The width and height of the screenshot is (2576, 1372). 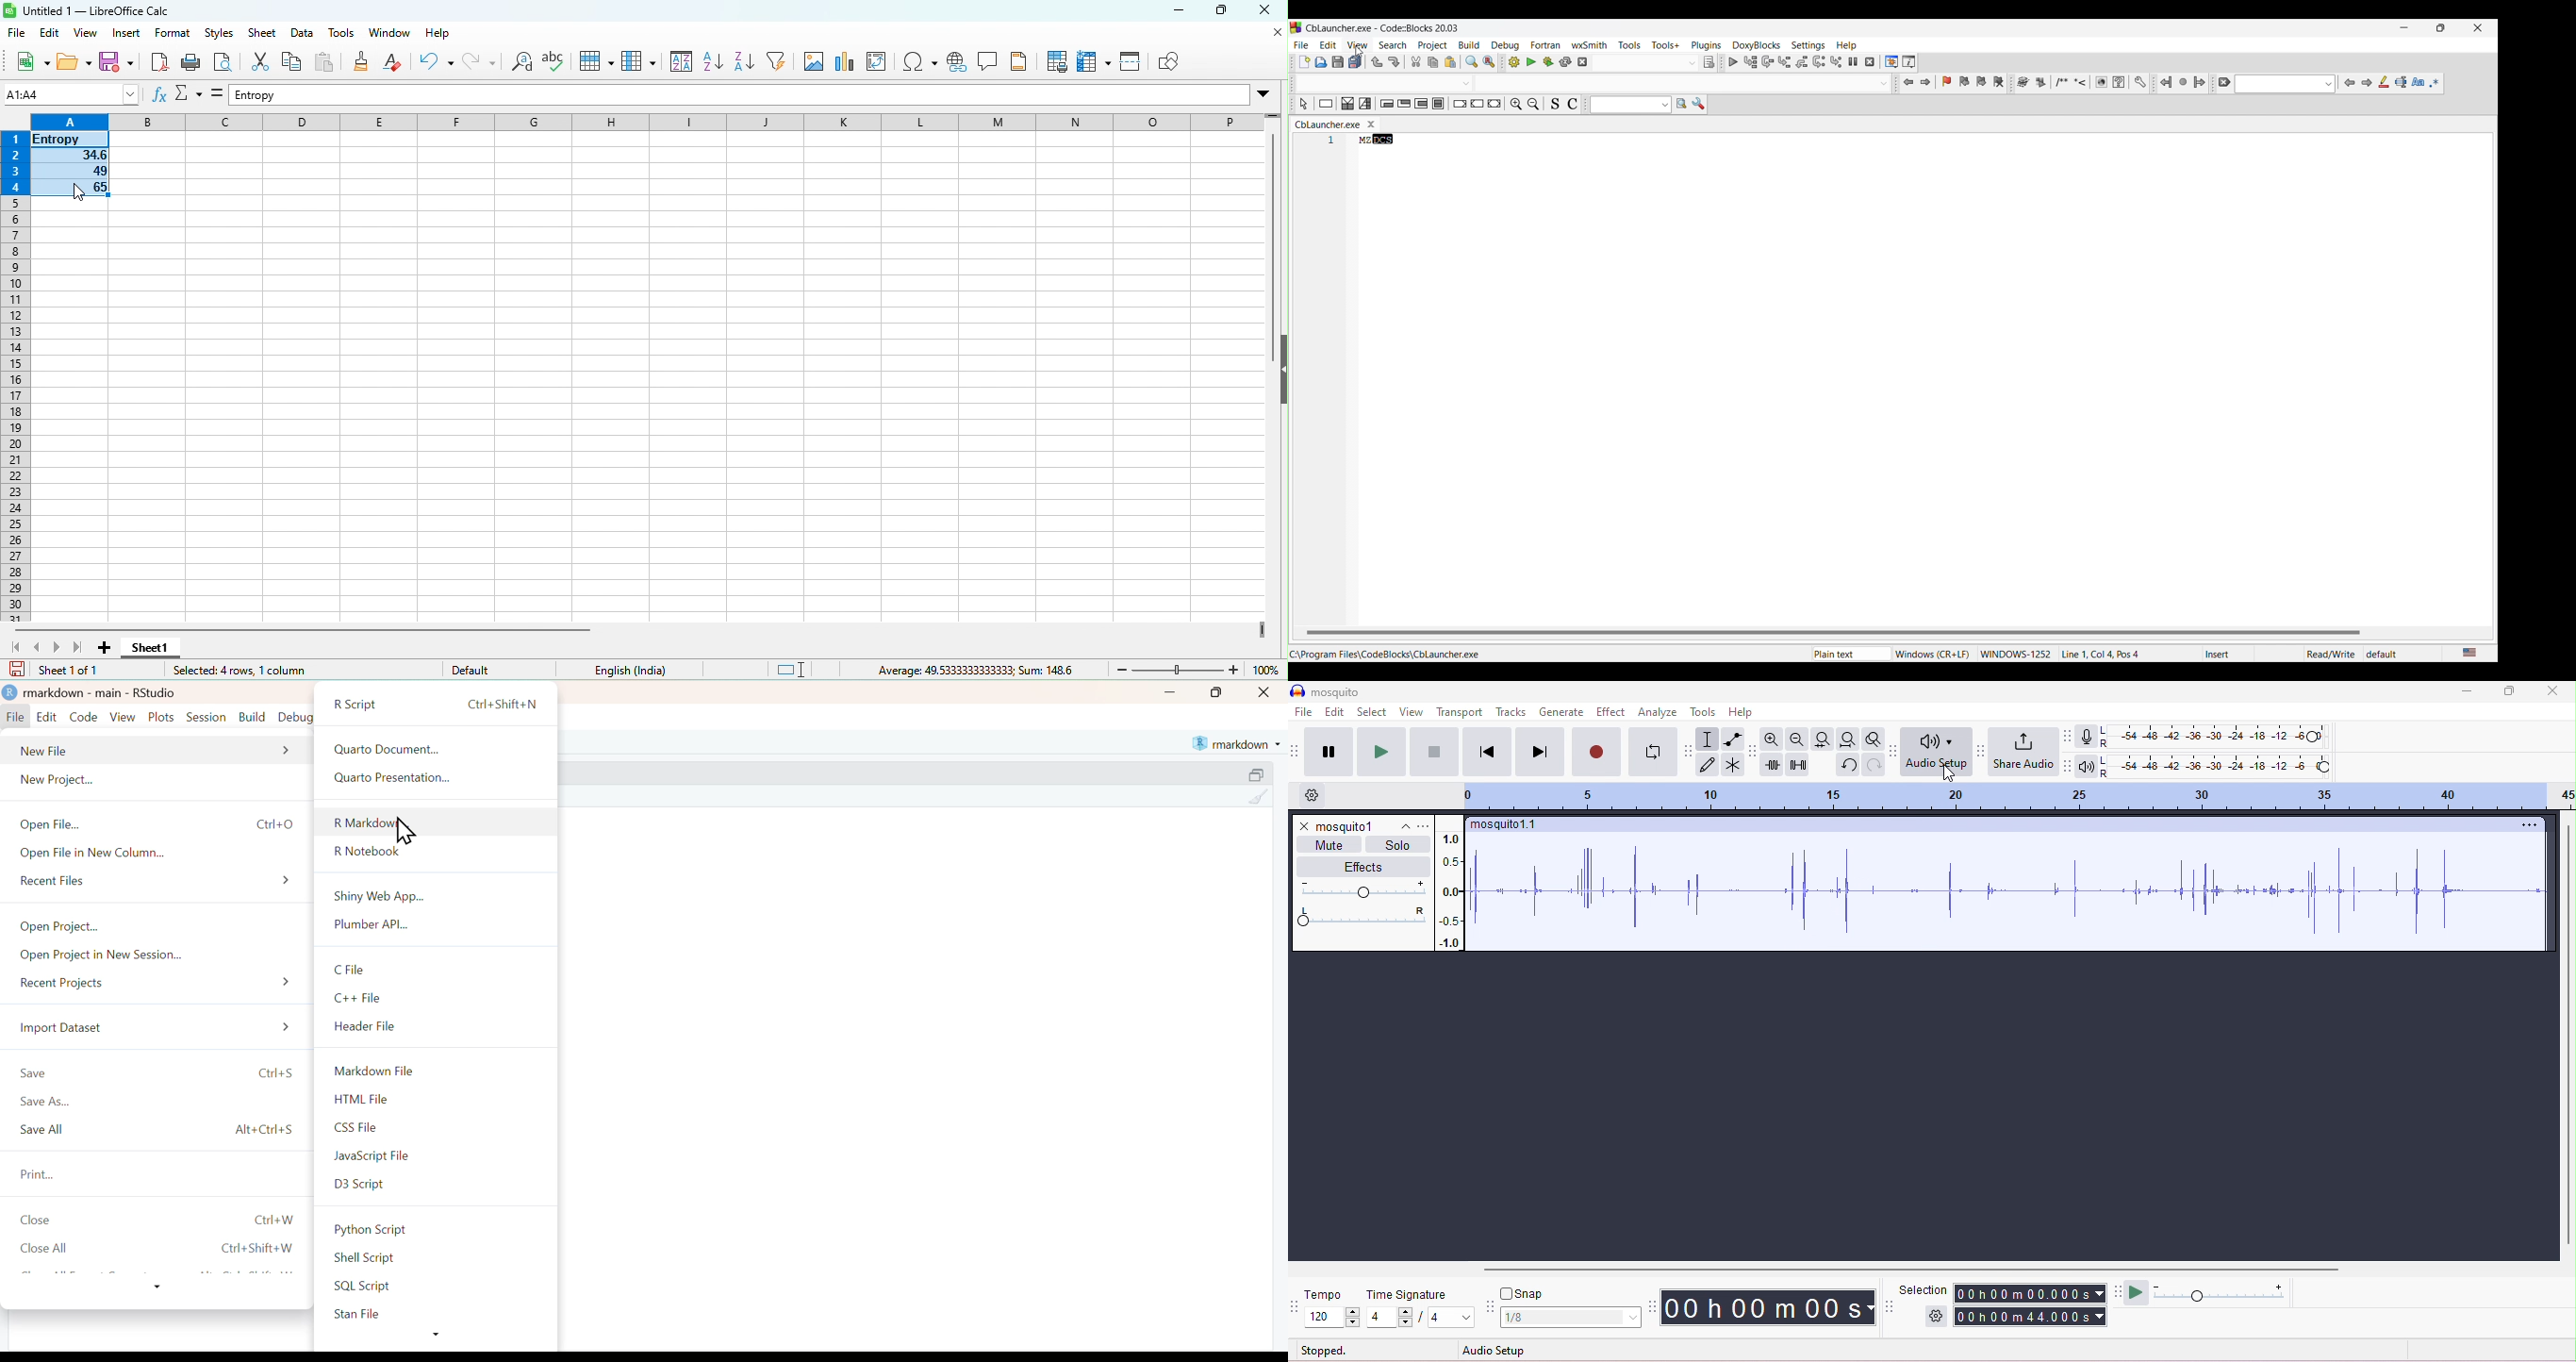 I want to click on pause, so click(x=1328, y=752).